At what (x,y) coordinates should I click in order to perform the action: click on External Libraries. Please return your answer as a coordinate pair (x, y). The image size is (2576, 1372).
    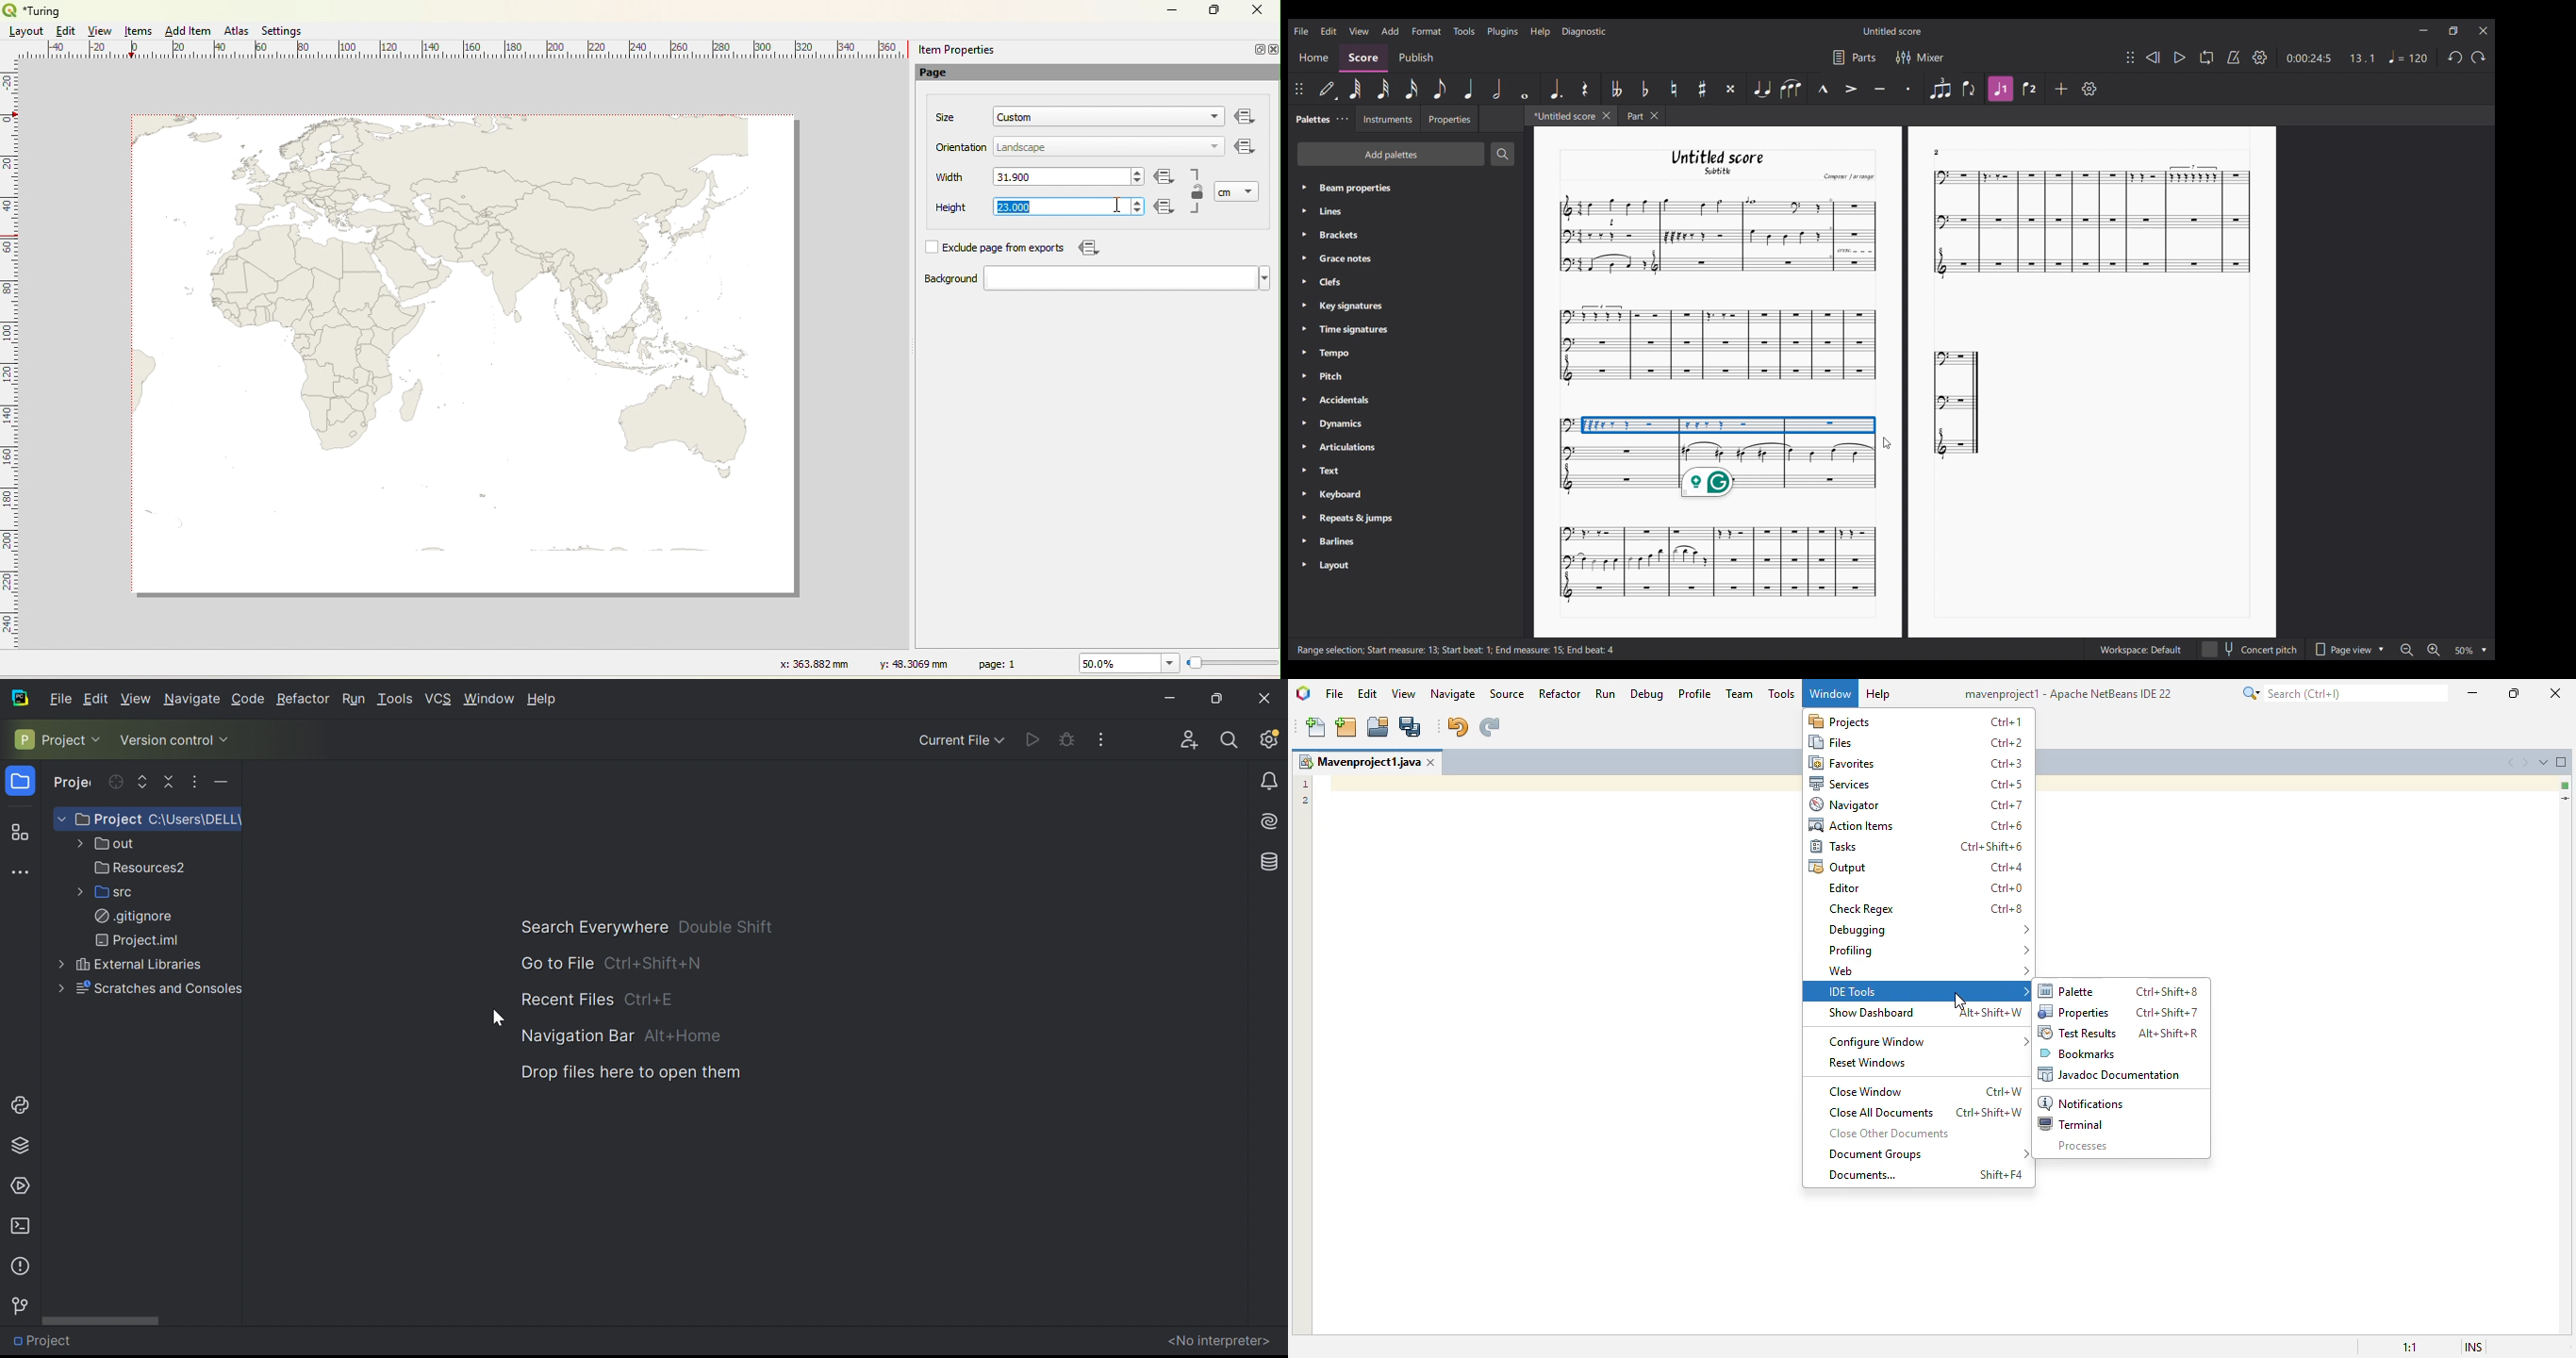
    Looking at the image, I should click on (136, 965).